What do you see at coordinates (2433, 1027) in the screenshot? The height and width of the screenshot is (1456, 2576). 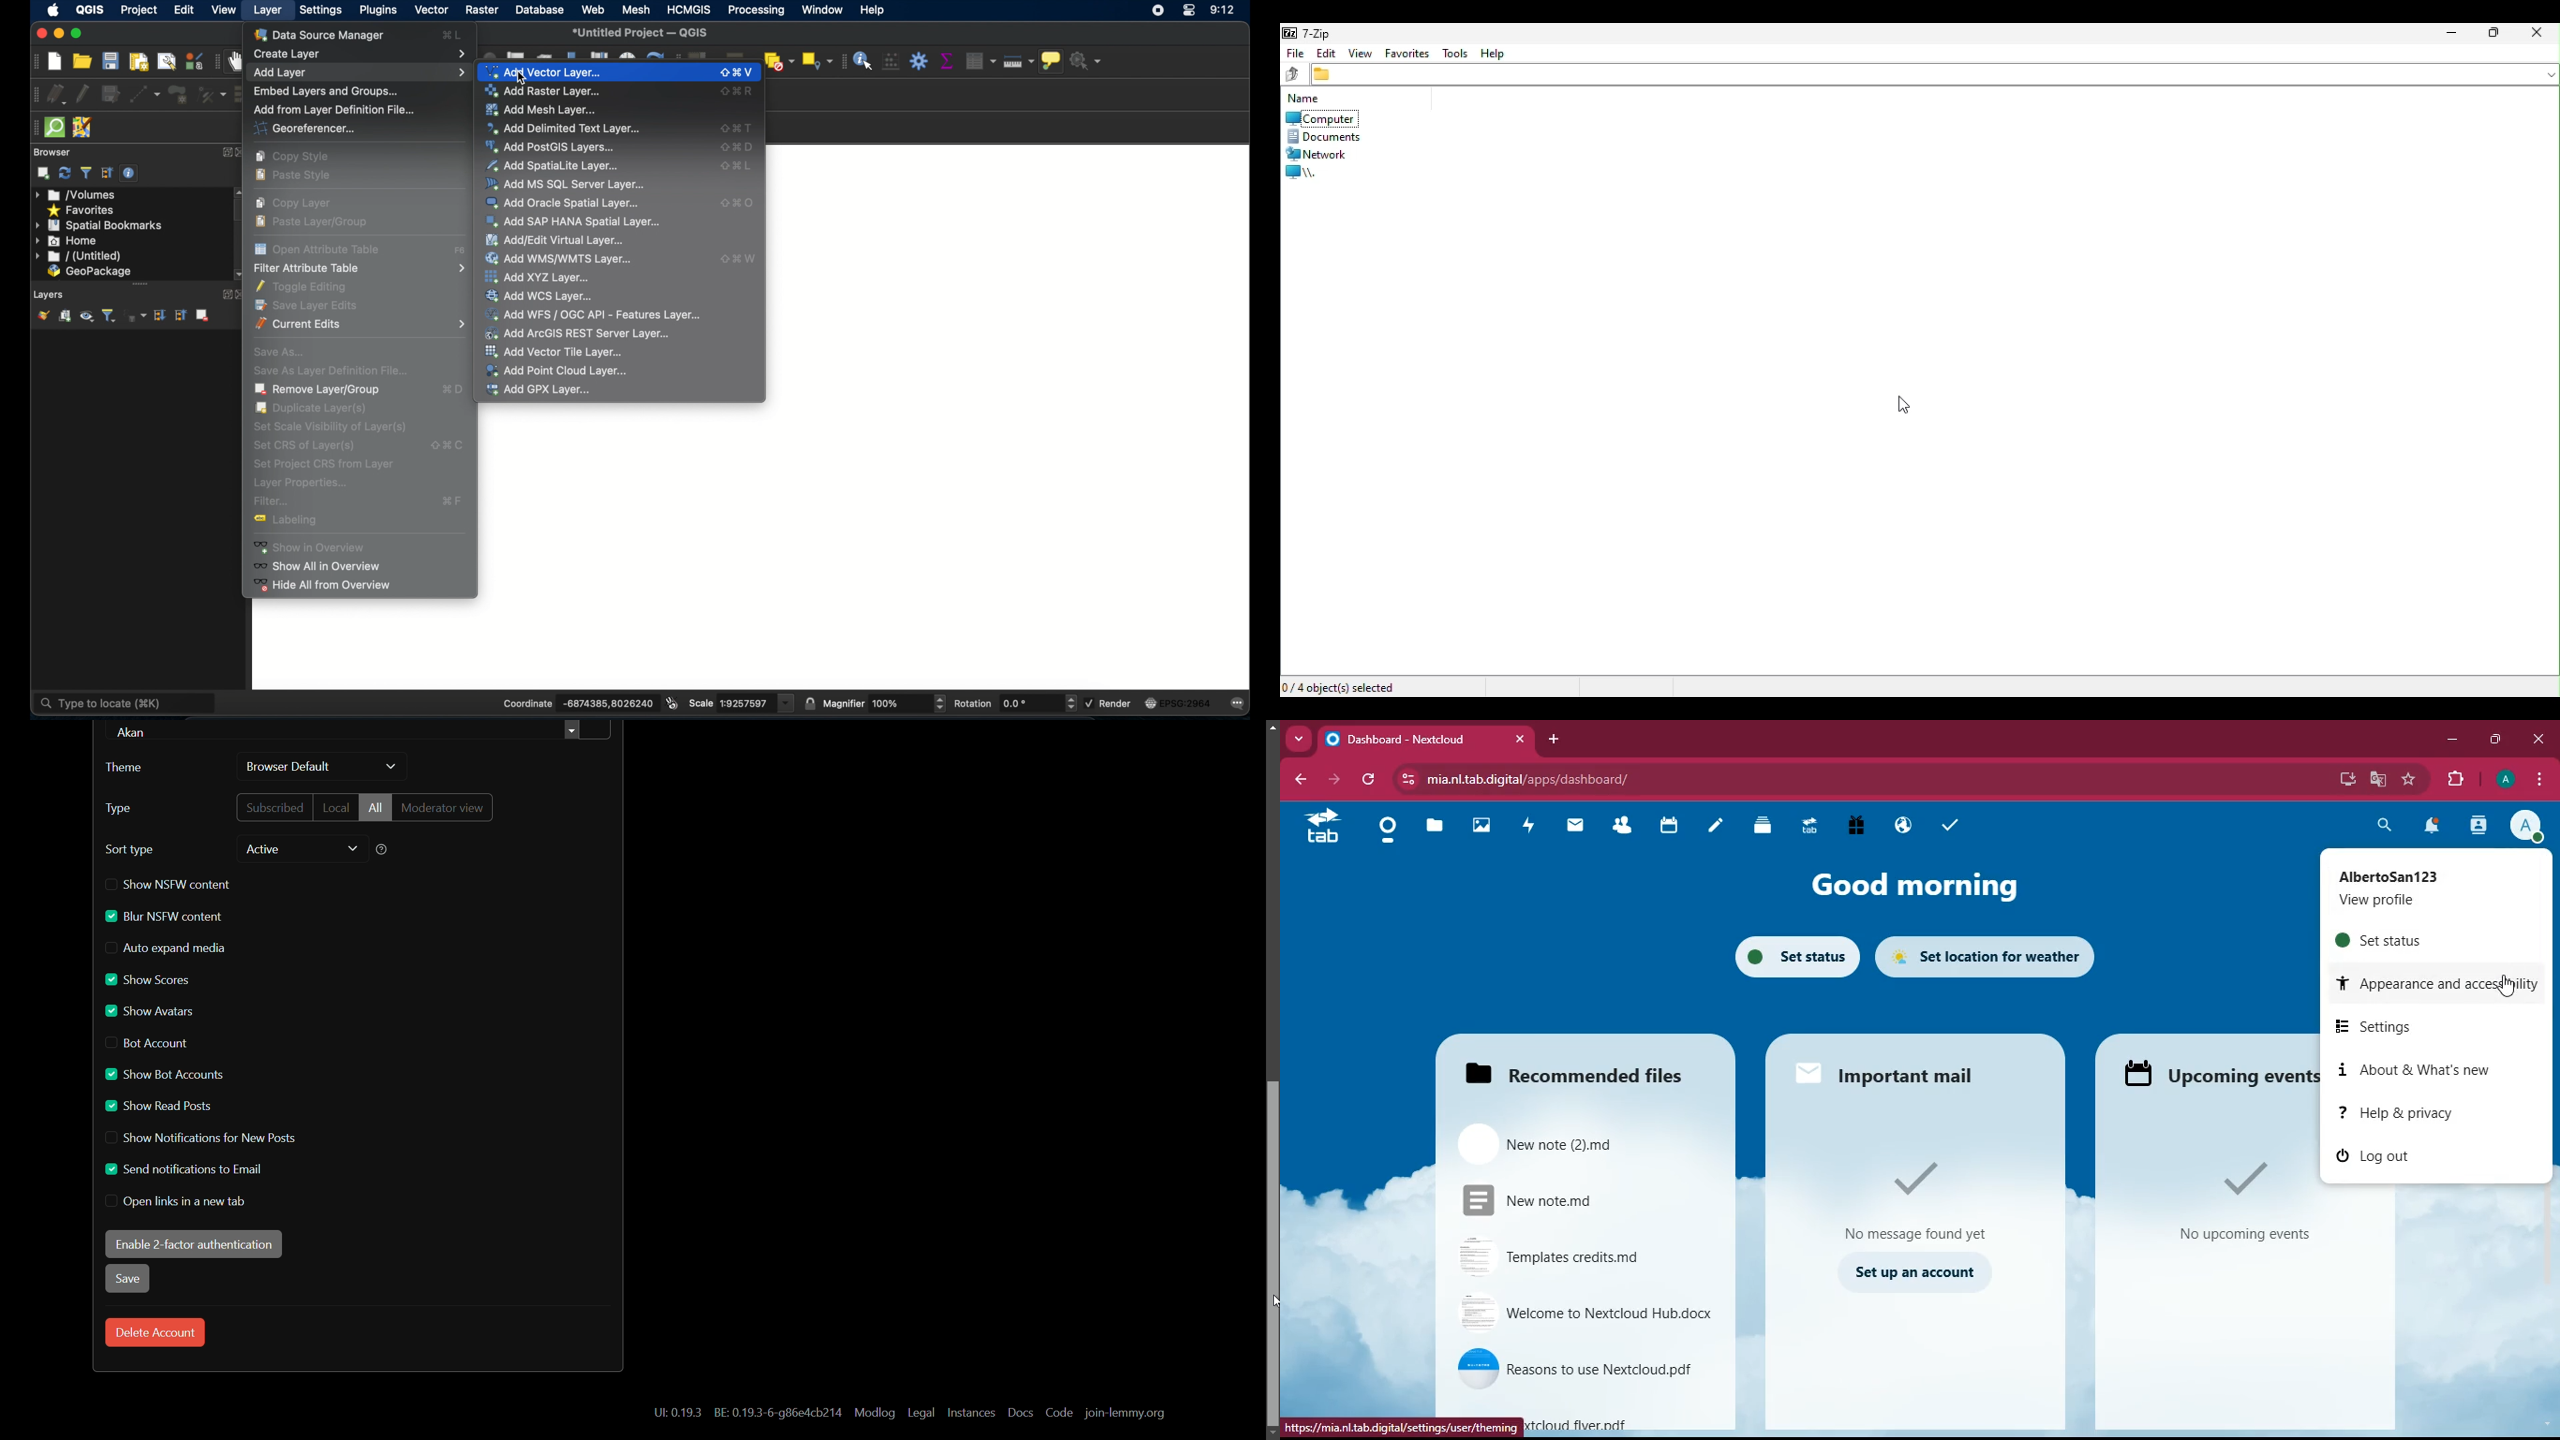 I see `settings` at bounding box center [2433, 1027].